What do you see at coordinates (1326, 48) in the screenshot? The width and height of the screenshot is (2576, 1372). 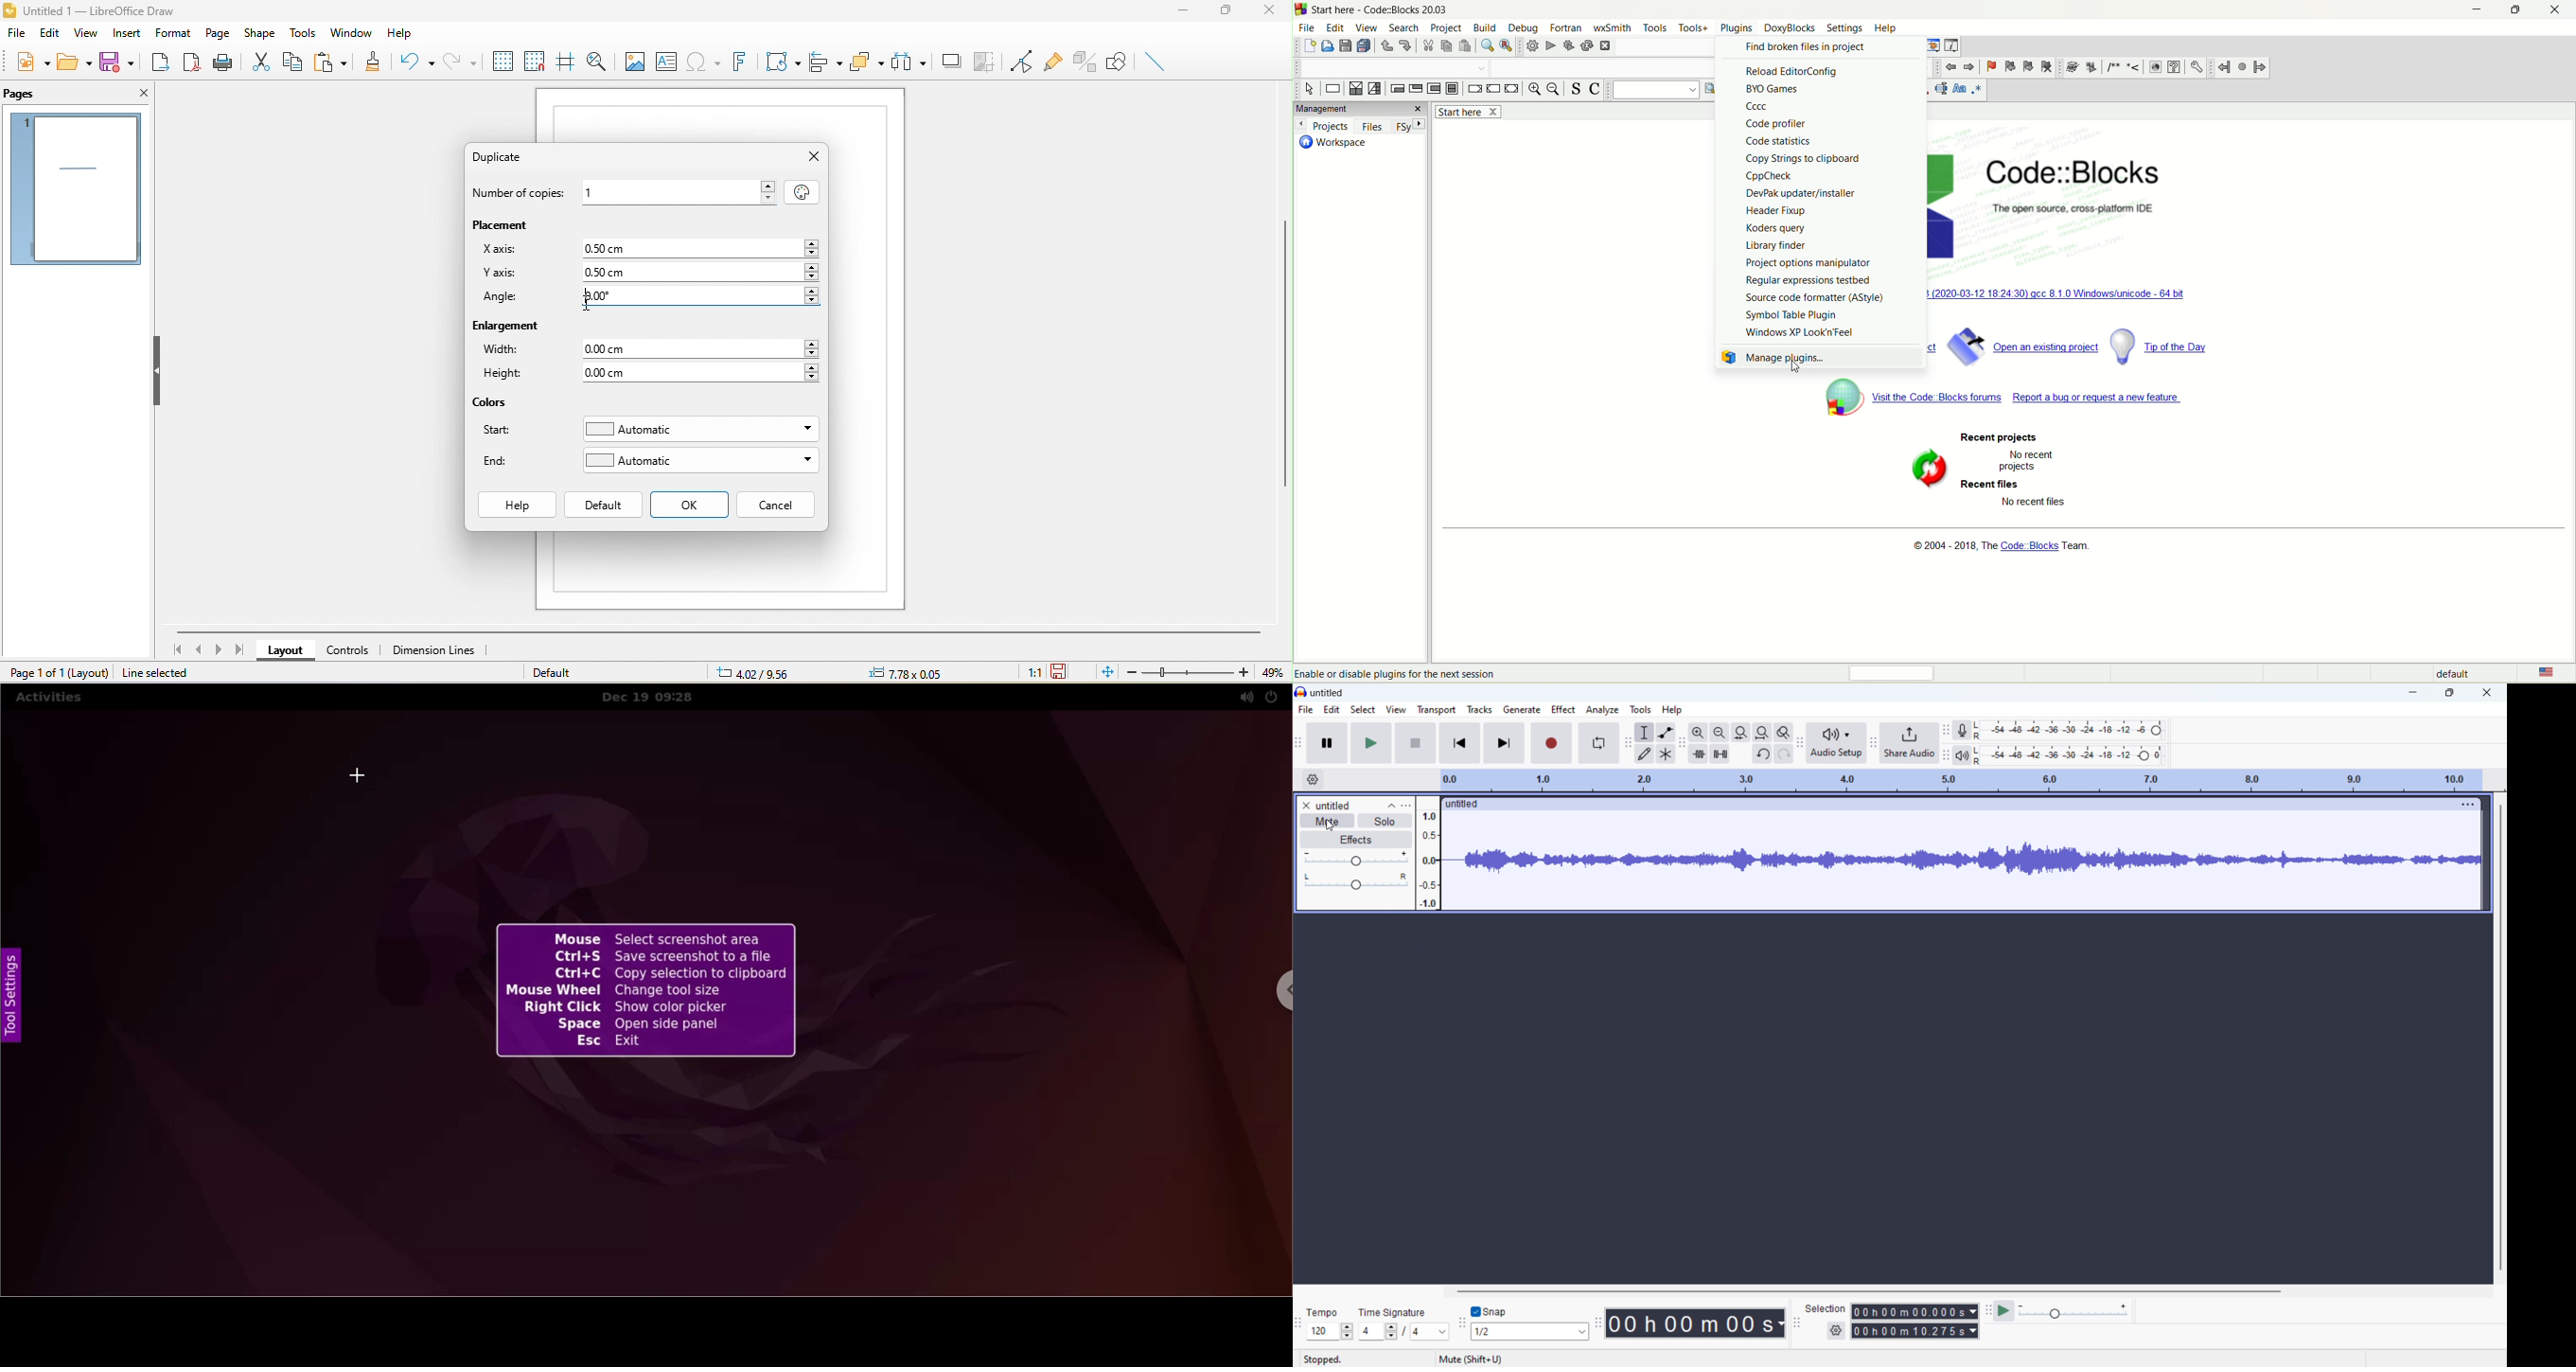 I see `open` at bounding box center [1326, 48].